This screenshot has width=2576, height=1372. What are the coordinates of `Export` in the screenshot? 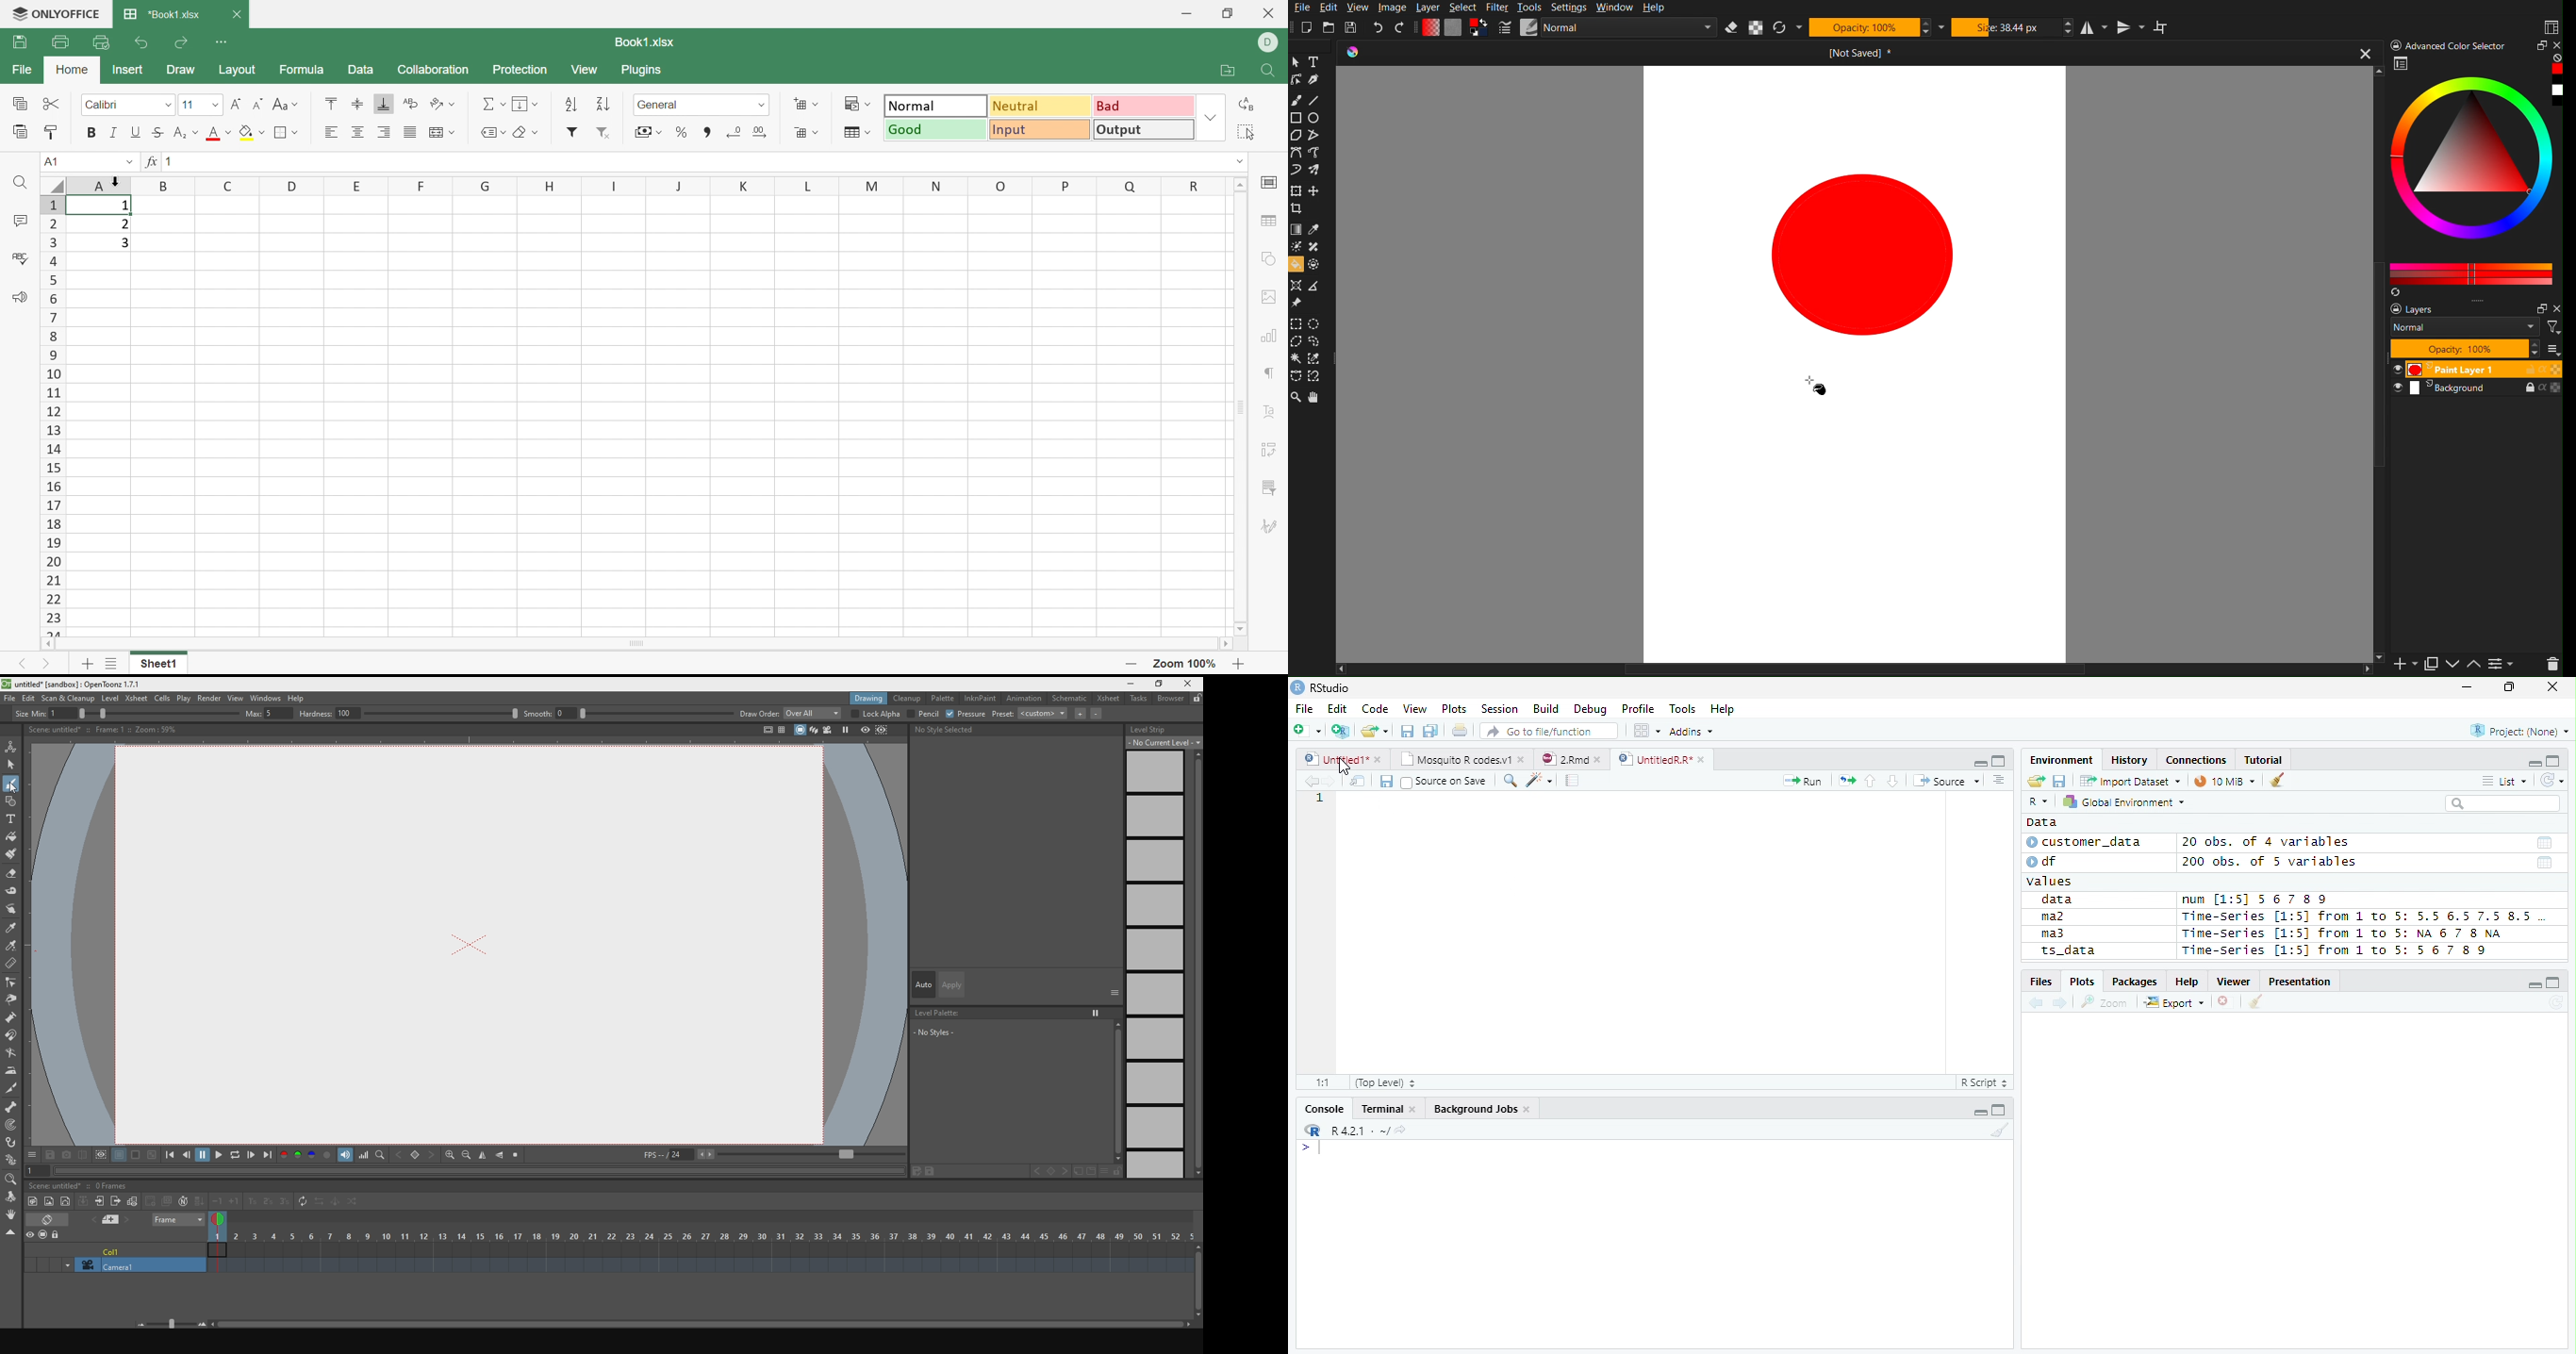 It's located at (2174, 1003).